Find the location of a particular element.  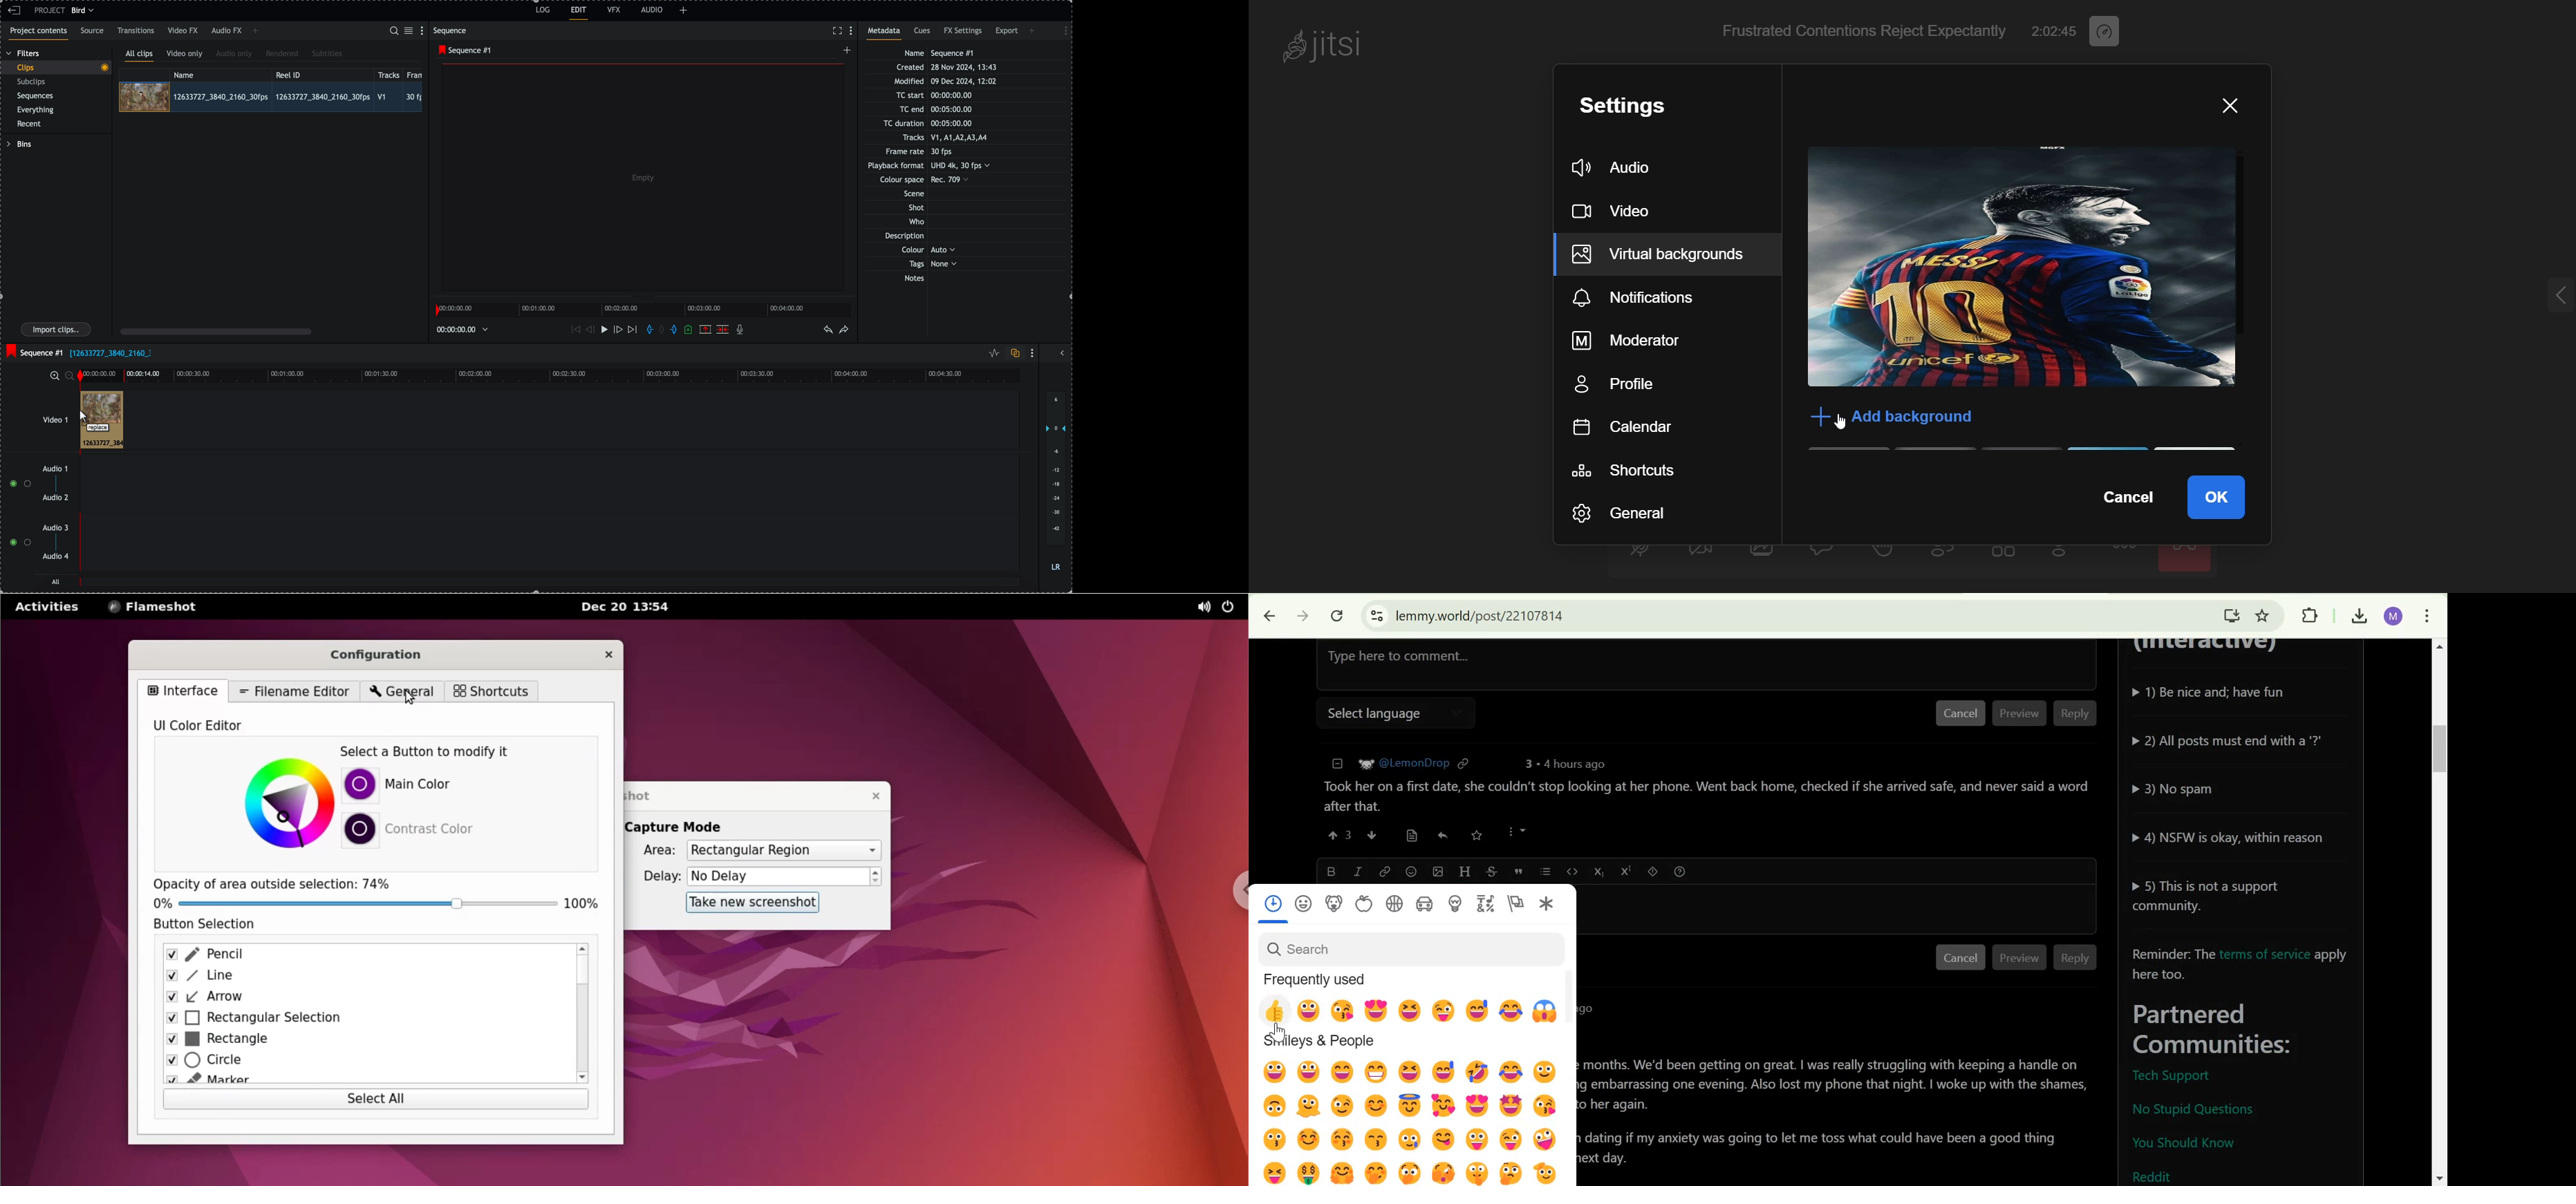

subclips is located at coordinates (33, 82).